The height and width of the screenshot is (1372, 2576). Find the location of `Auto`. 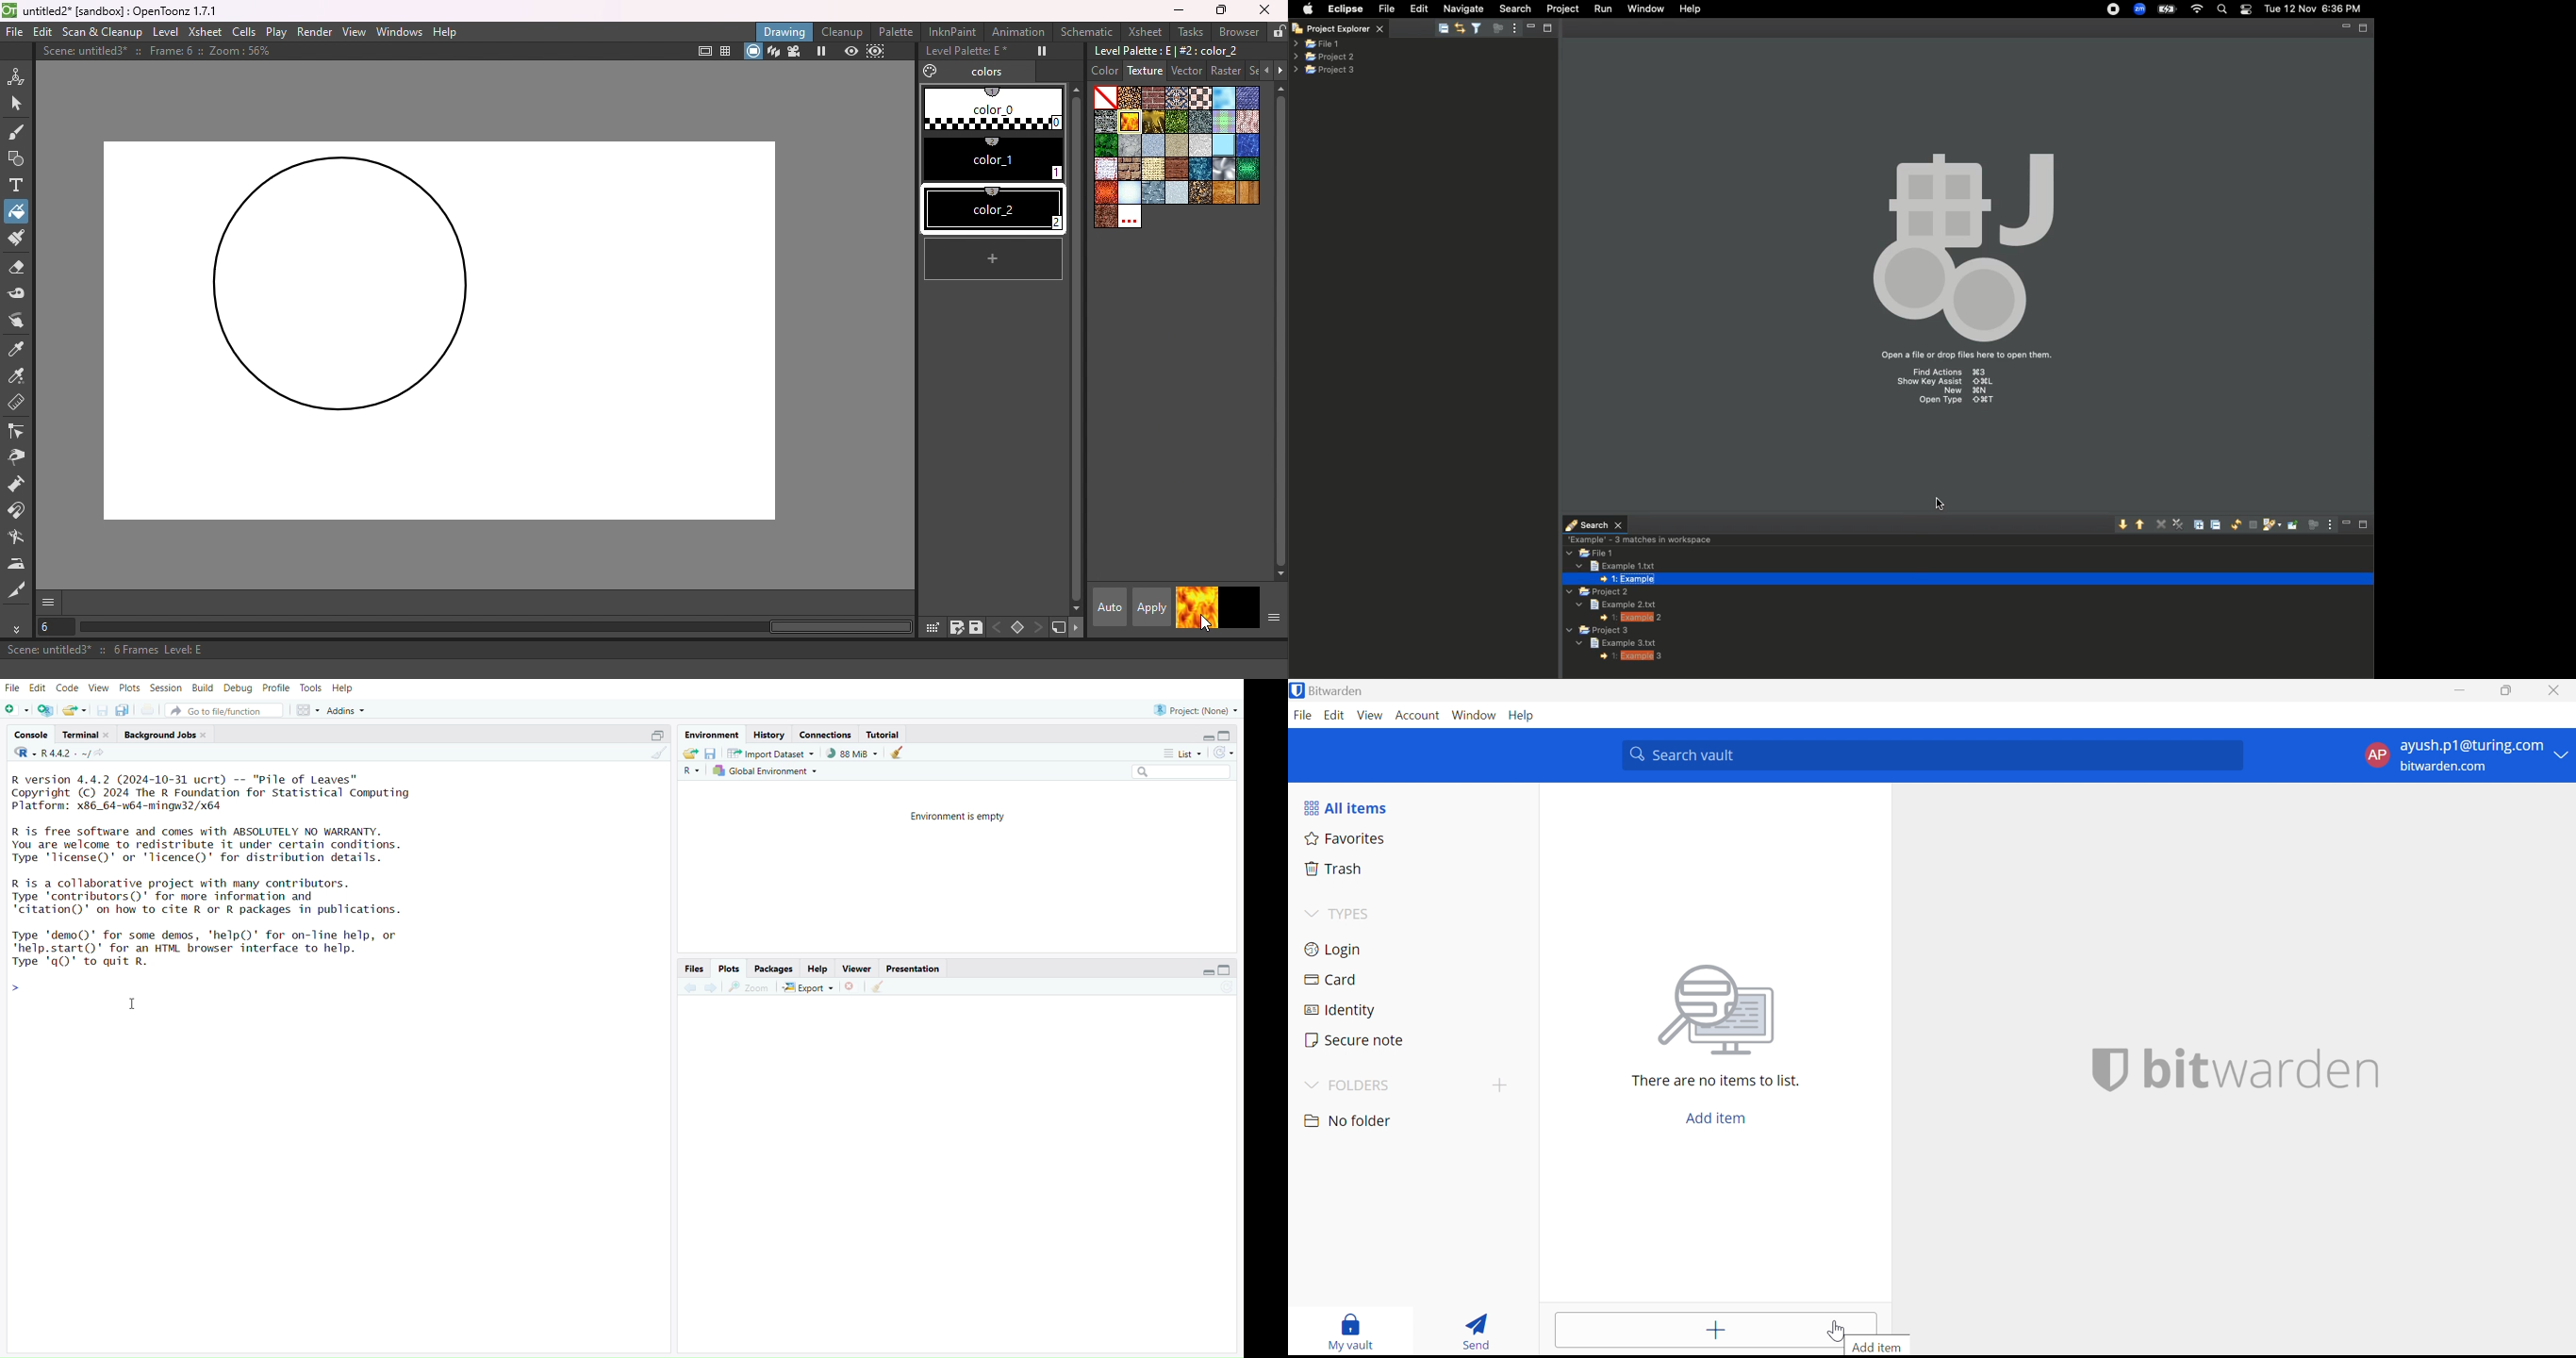

Auto is located at coordinates (1108, 607).